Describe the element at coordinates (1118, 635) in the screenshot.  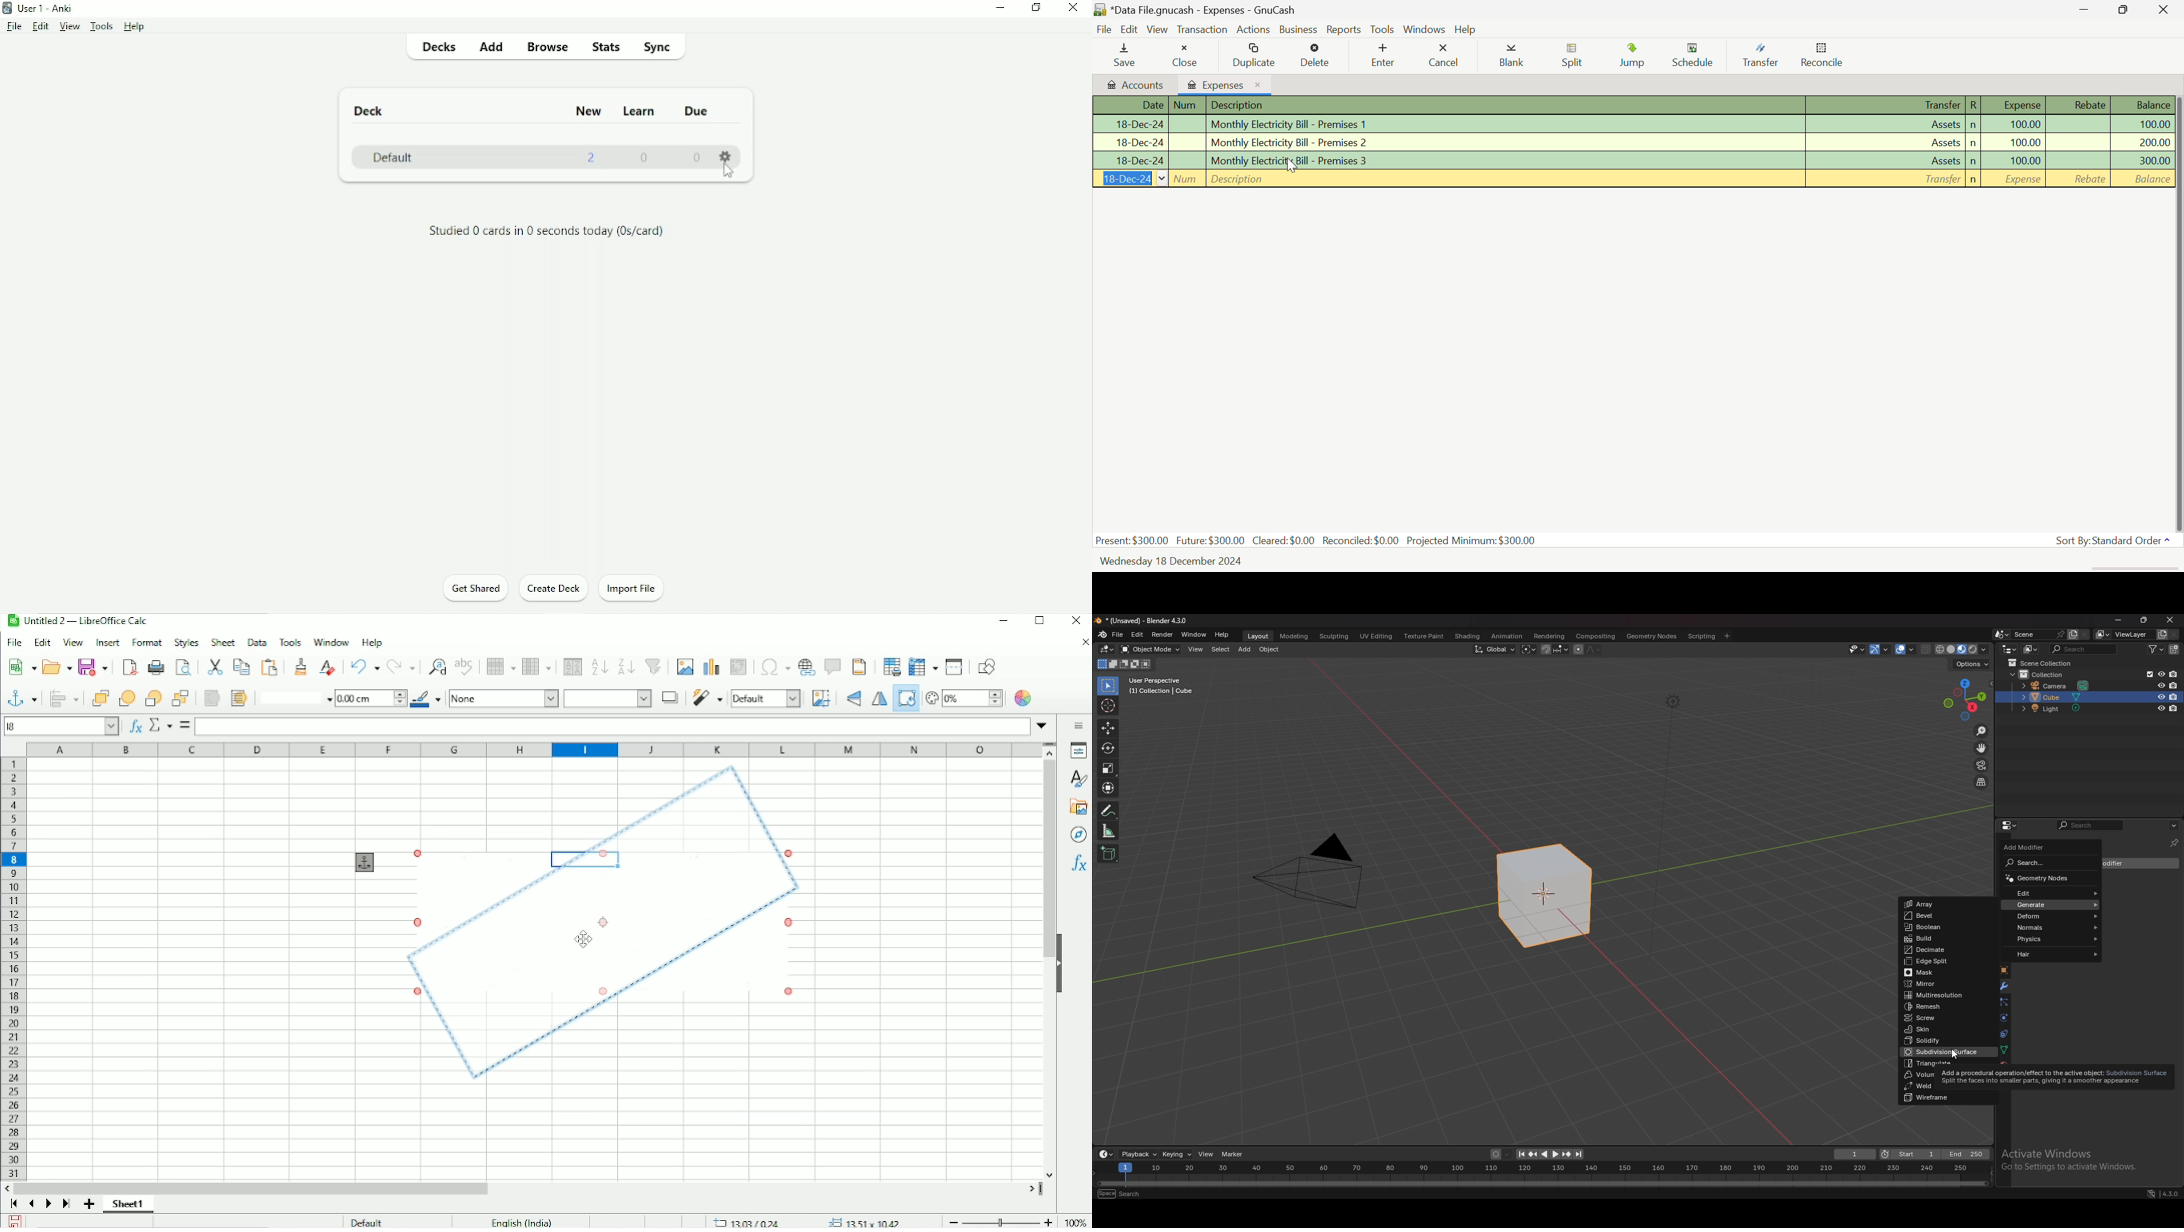
I see `file` at that location.